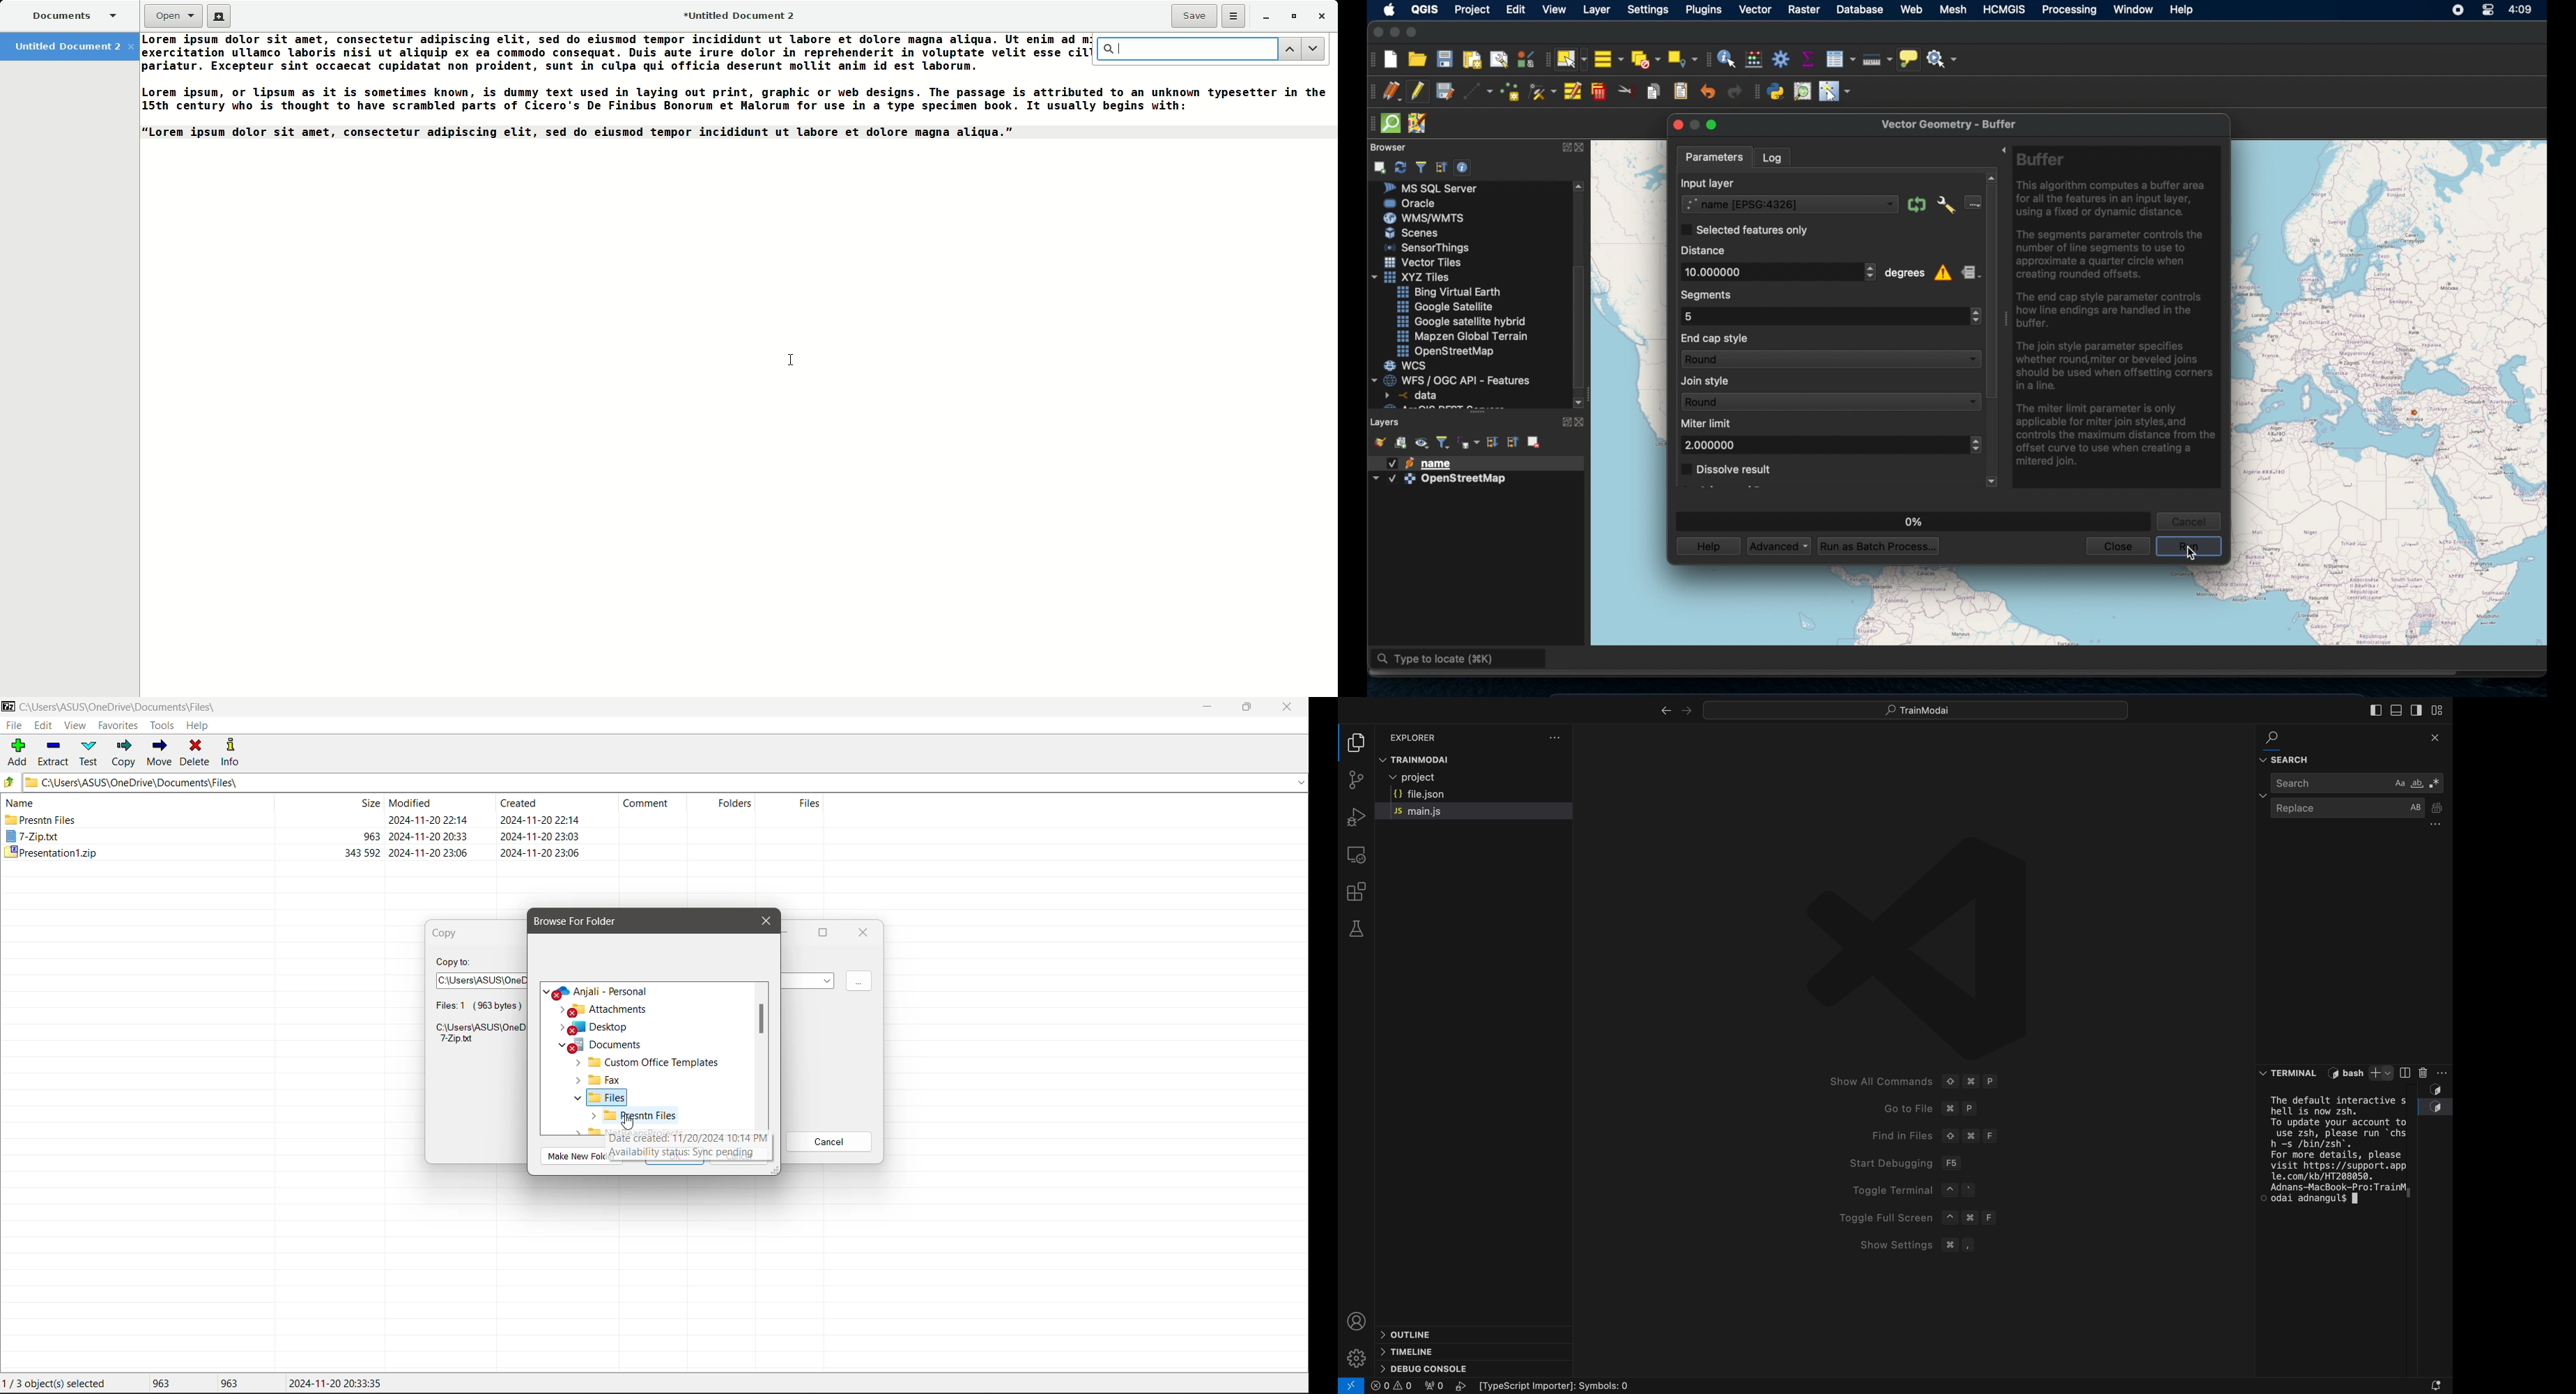 This screenshot has width=2576, height=1400. I want to click on file json, so click(1449, 792).